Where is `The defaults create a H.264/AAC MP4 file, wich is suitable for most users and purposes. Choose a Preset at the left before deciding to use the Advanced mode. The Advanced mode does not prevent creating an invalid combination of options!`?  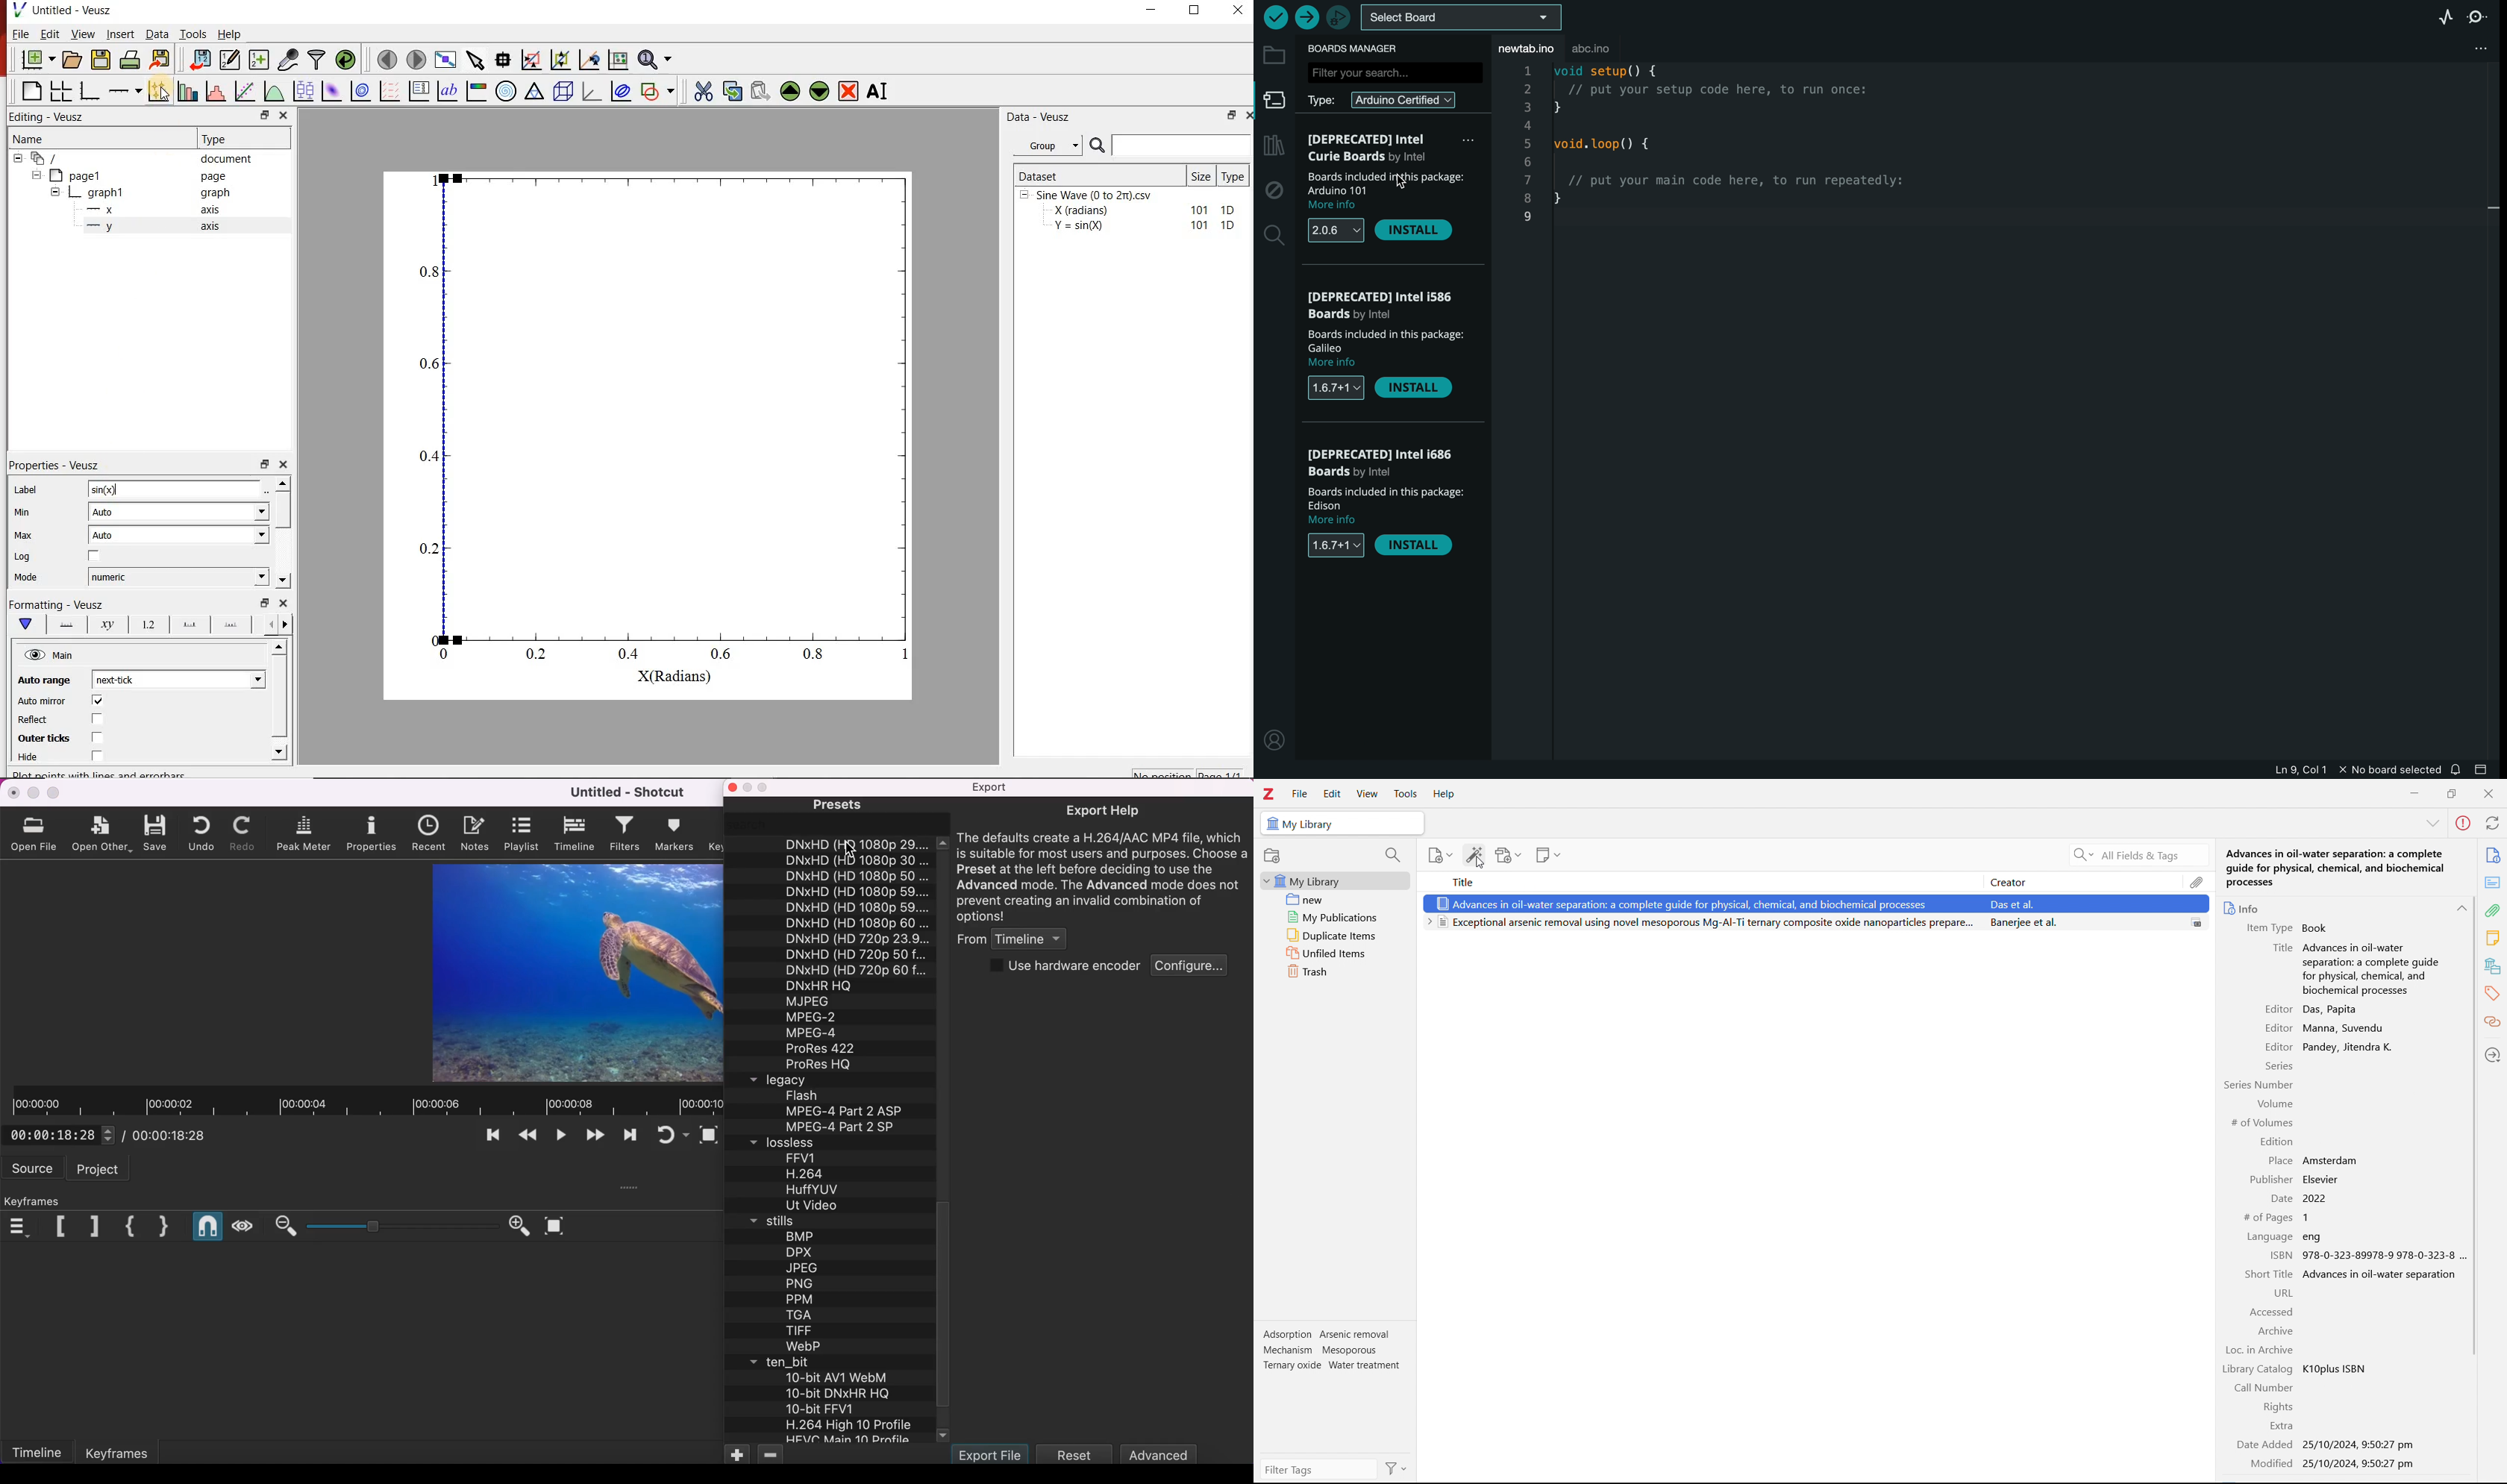
The defaults create a H.264/AAC MP4 file, wich is suitable for most users and purposes. Choose a Preset at the left before deciding to use the Advanced mode. The Advanced mode does not prevent creating an invalid combination of options! is located at coordinates (1100, 877).